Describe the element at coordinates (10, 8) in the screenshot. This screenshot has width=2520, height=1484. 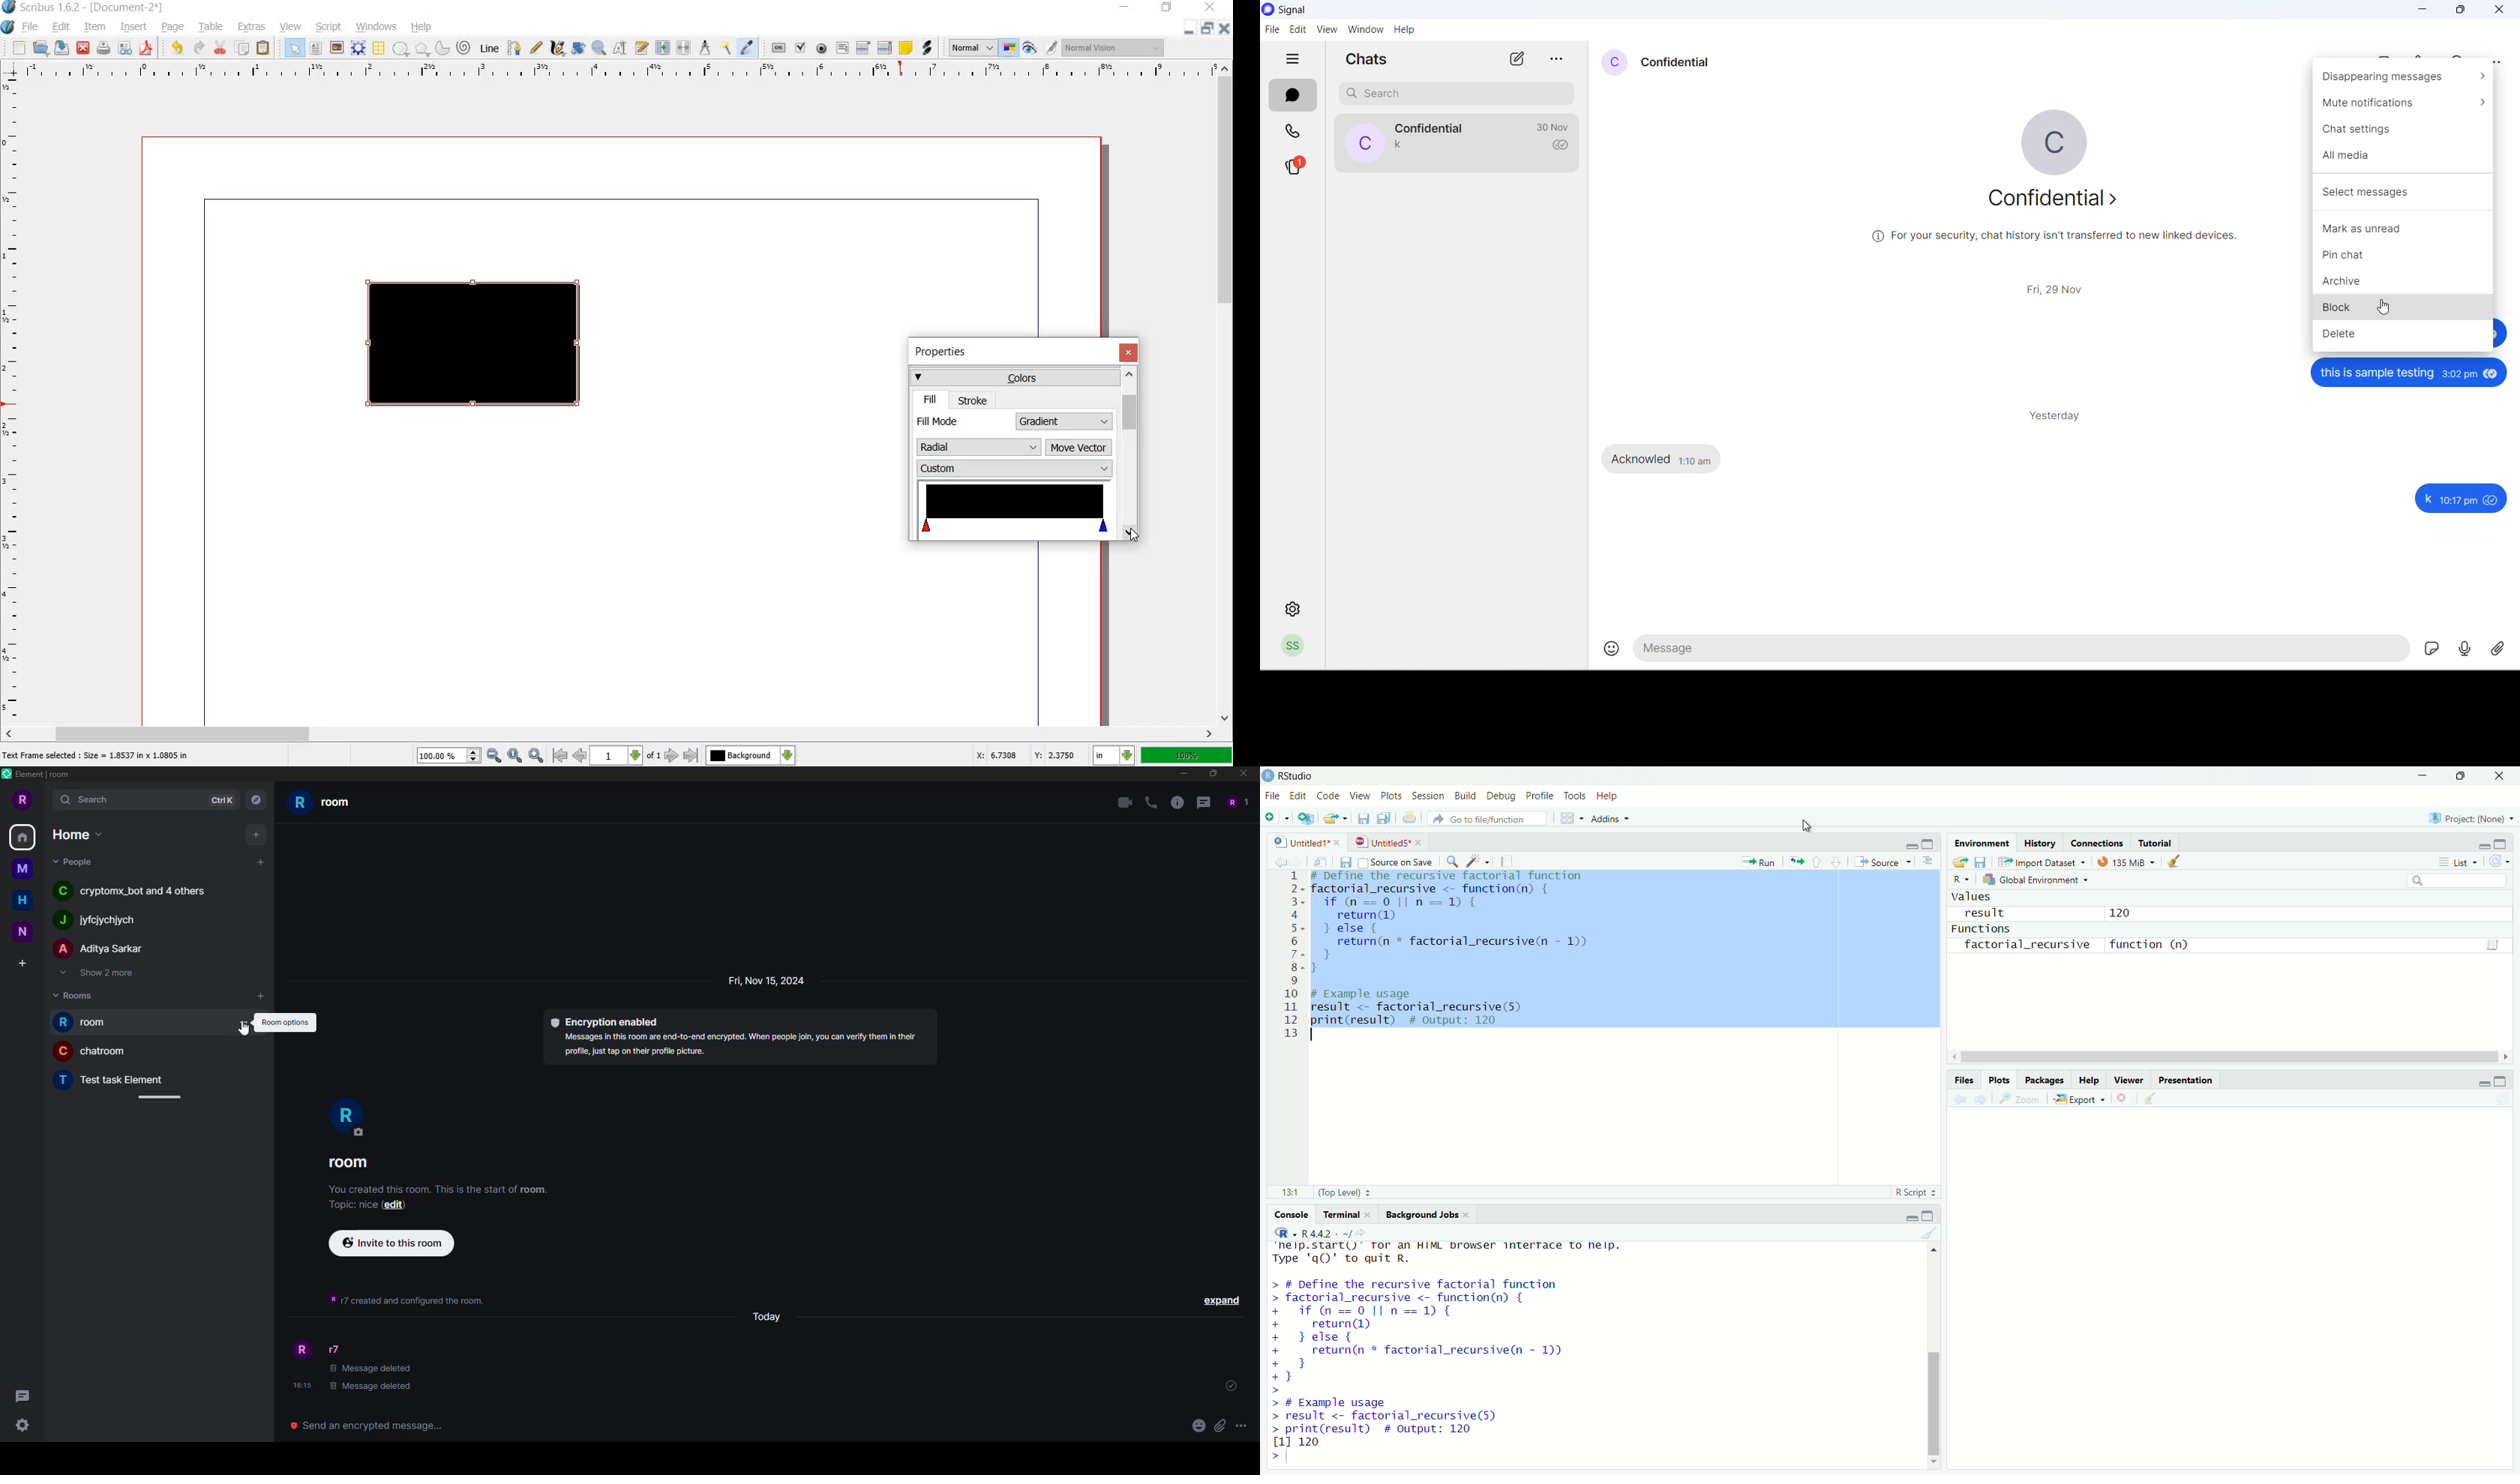
I see `logo` at that location.